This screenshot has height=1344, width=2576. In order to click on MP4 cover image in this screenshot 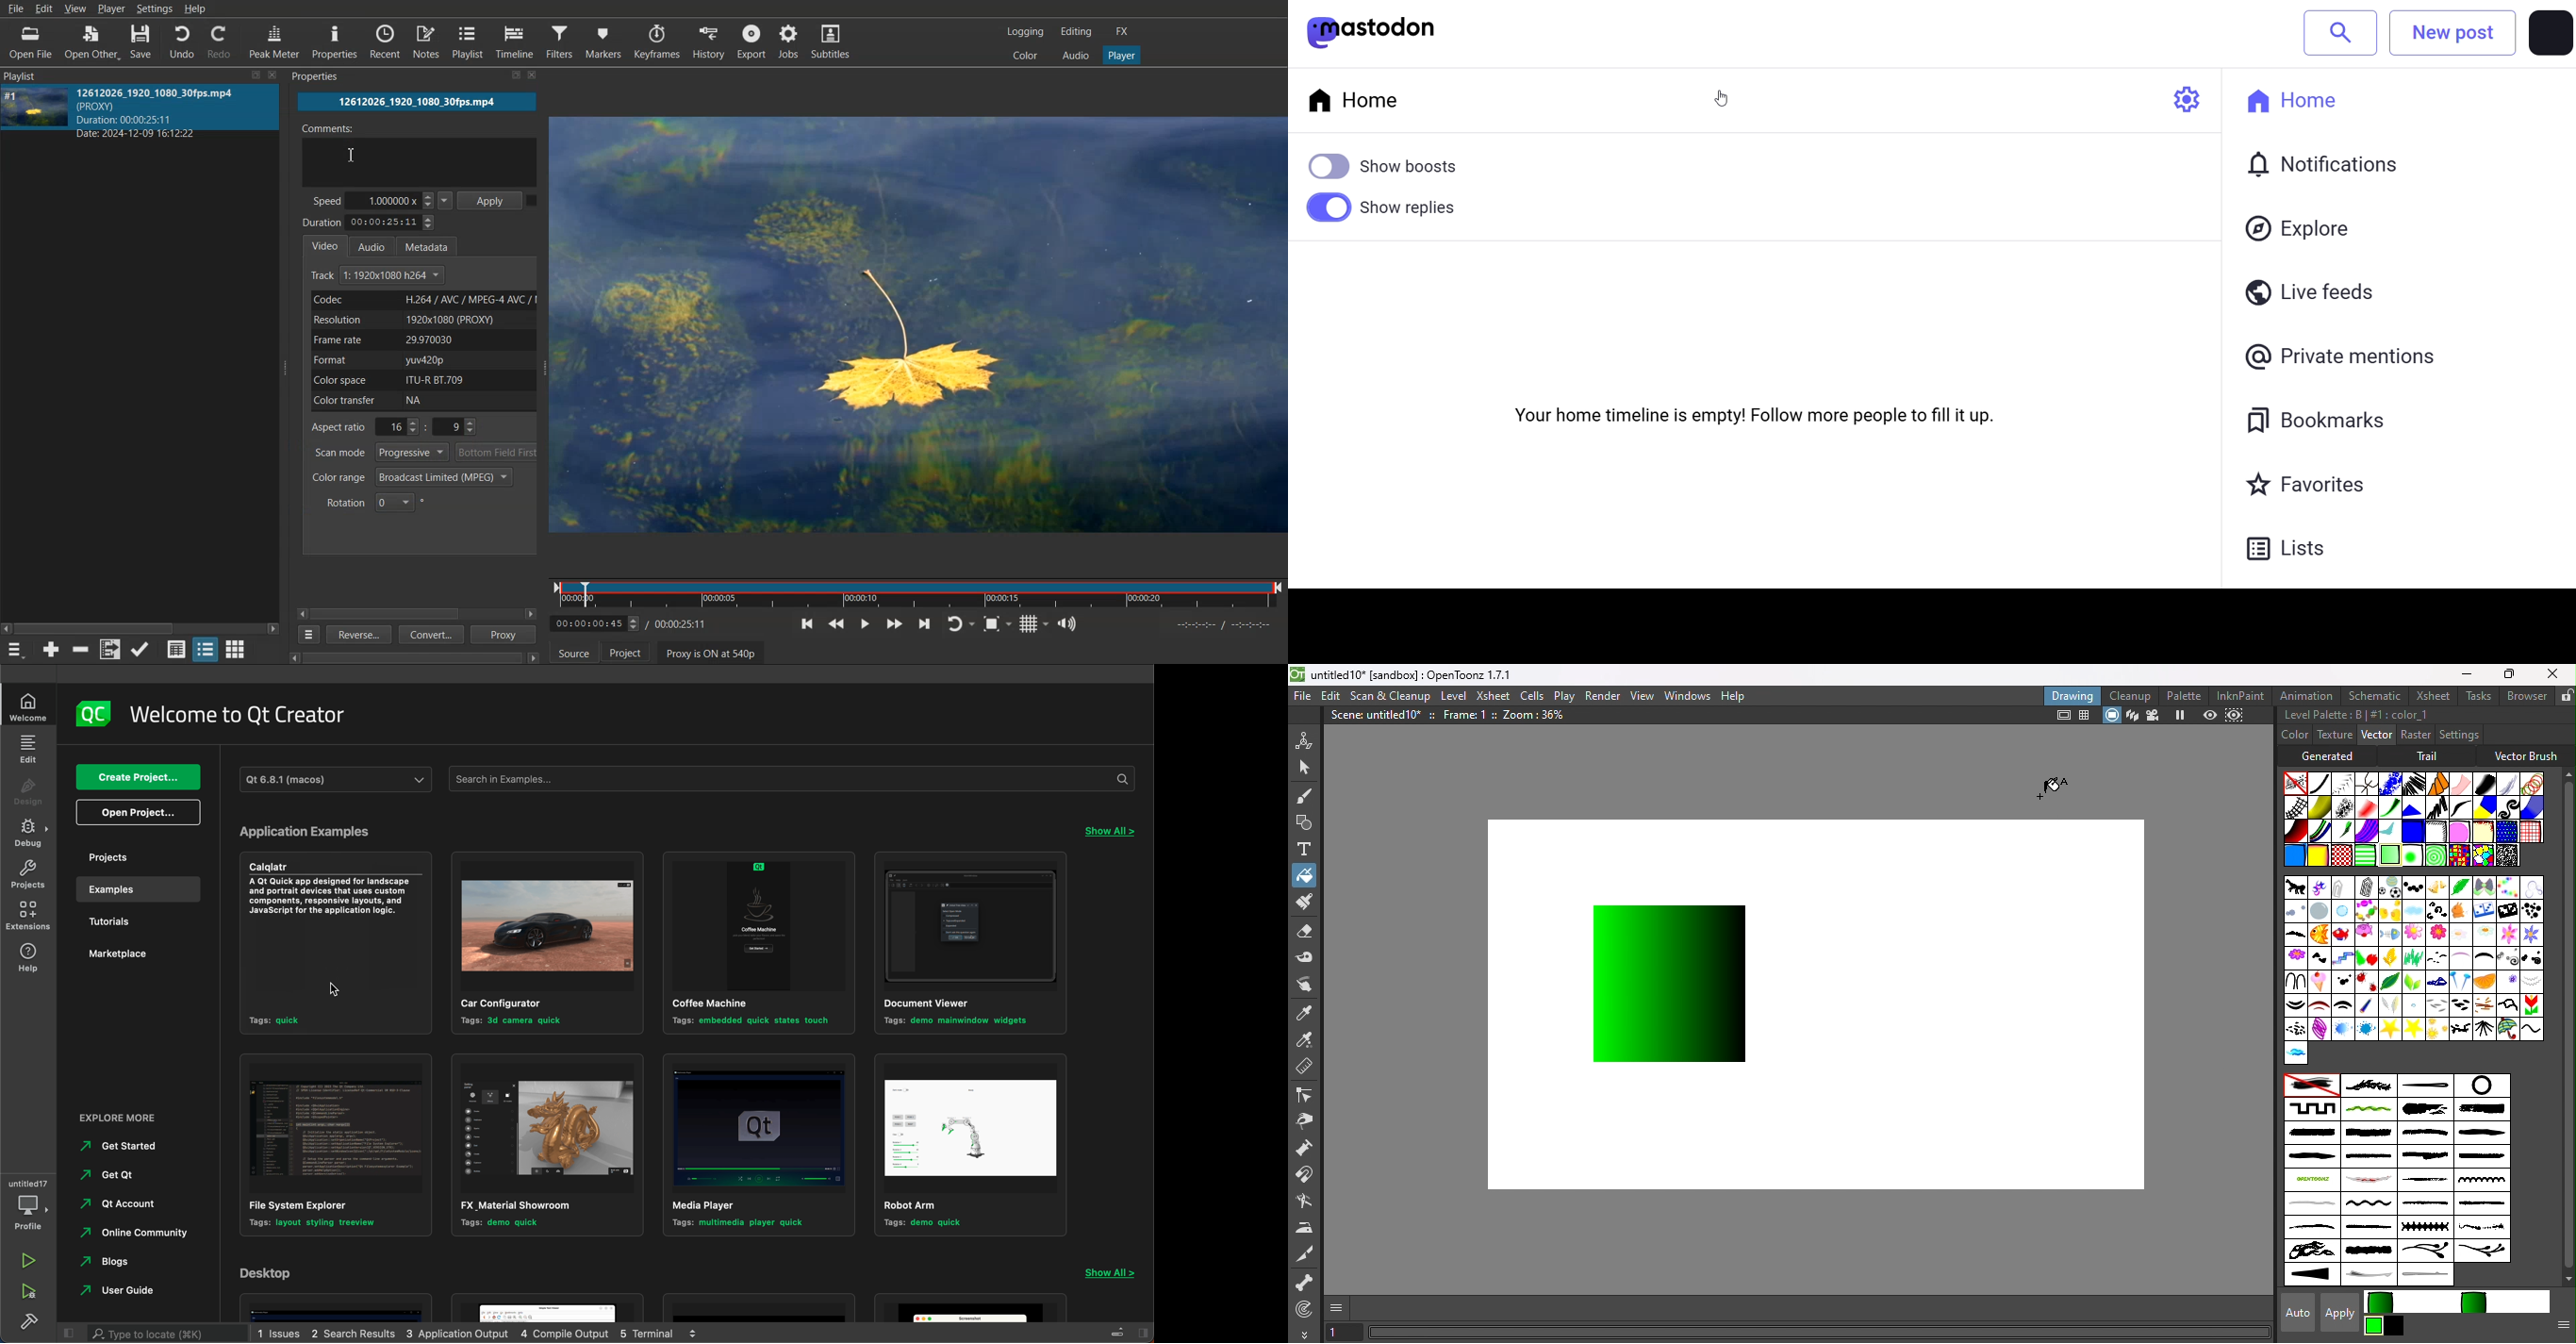, I will do `click(36, 112)`.